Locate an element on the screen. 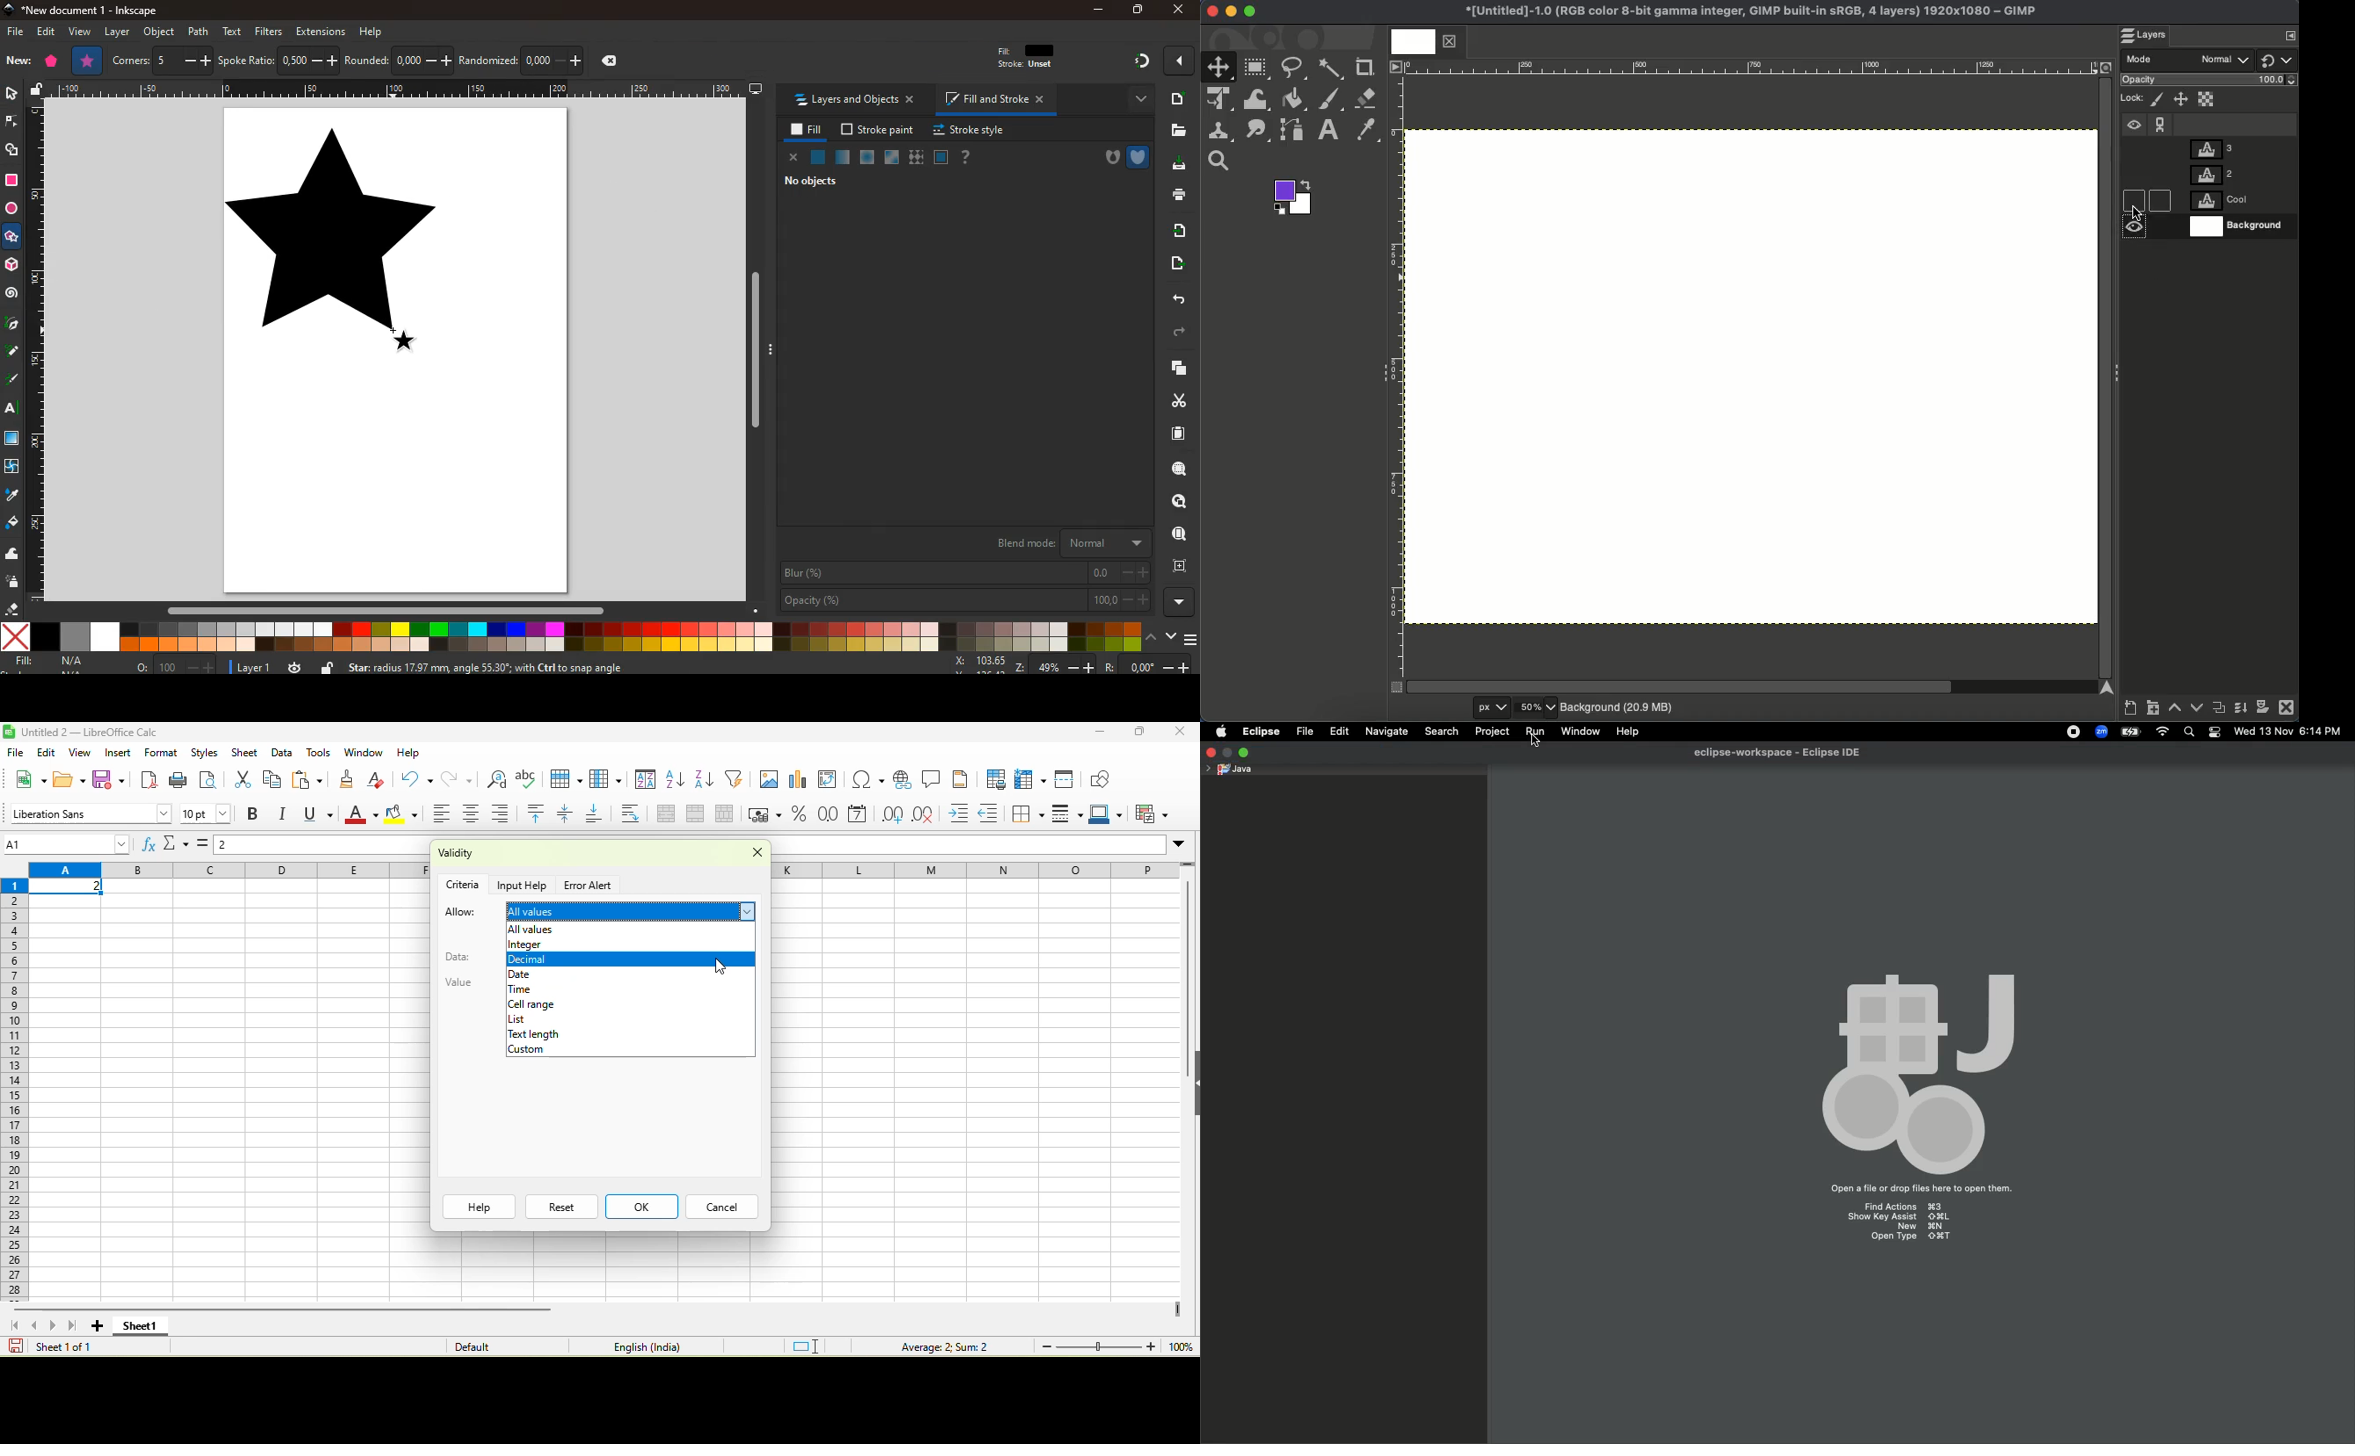 The height and width of the screenshot is (1456, 2380). drop is located at coordinates (12, 495).